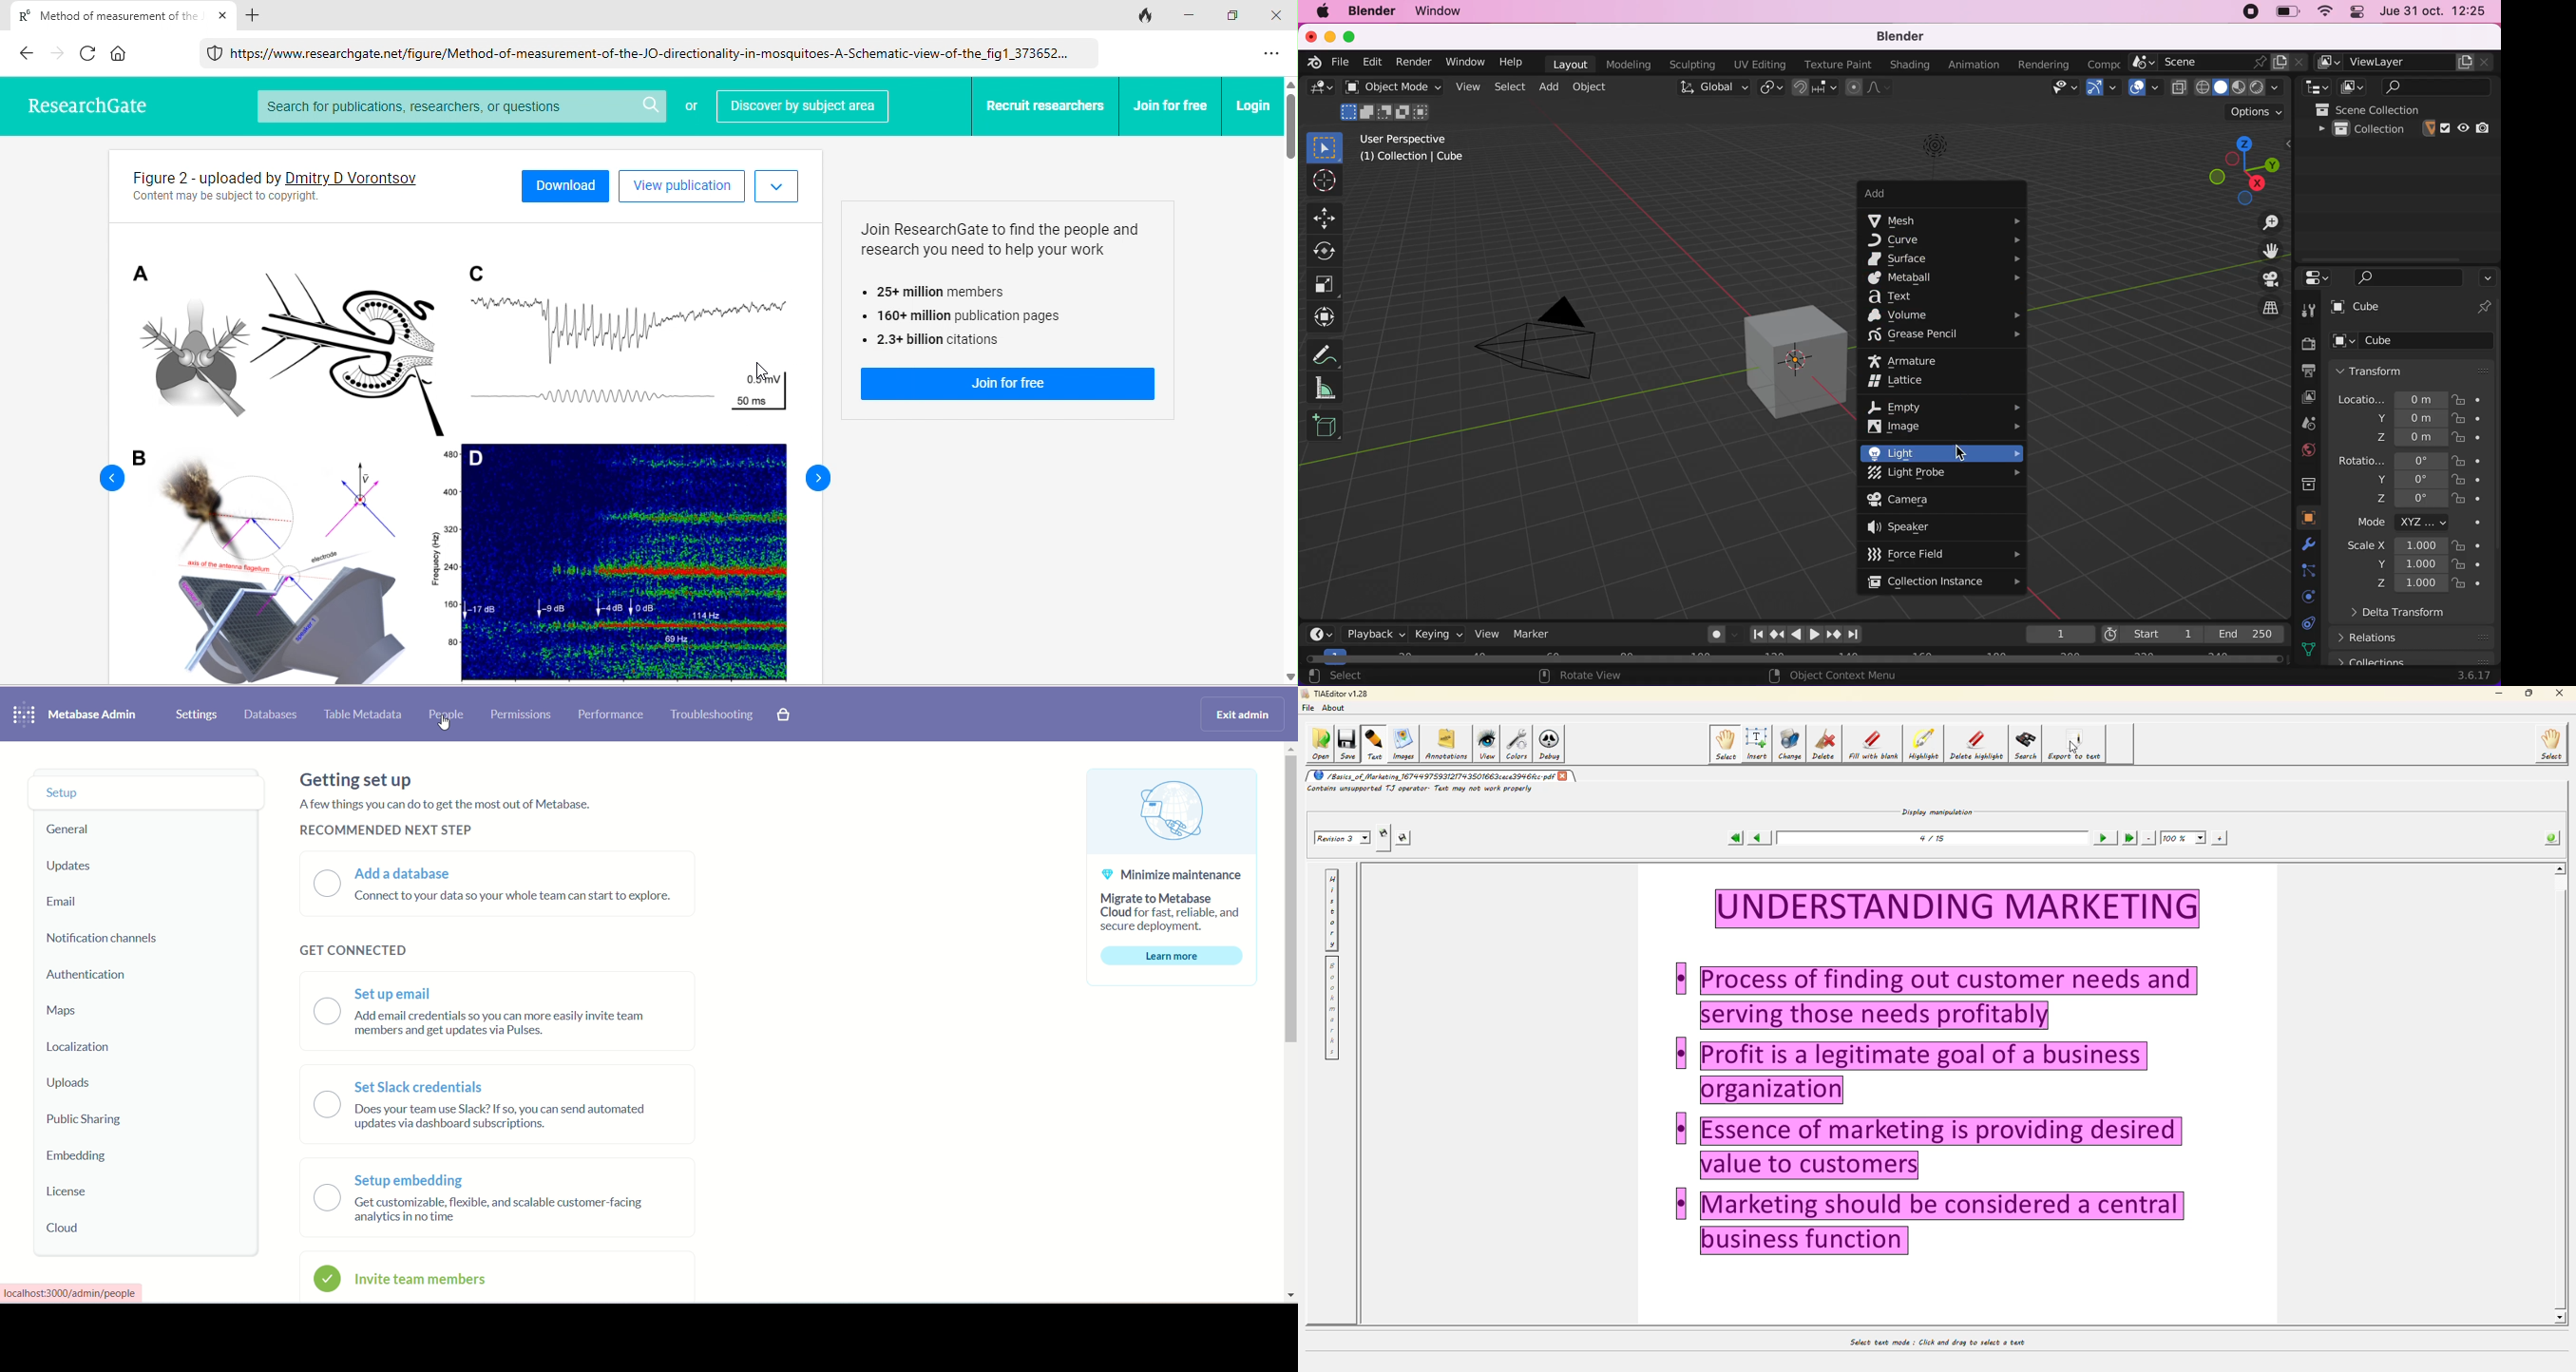 The width and height of the screenshot is (2576, 1372). I want to click on z 1.000, so click(2412, 584).